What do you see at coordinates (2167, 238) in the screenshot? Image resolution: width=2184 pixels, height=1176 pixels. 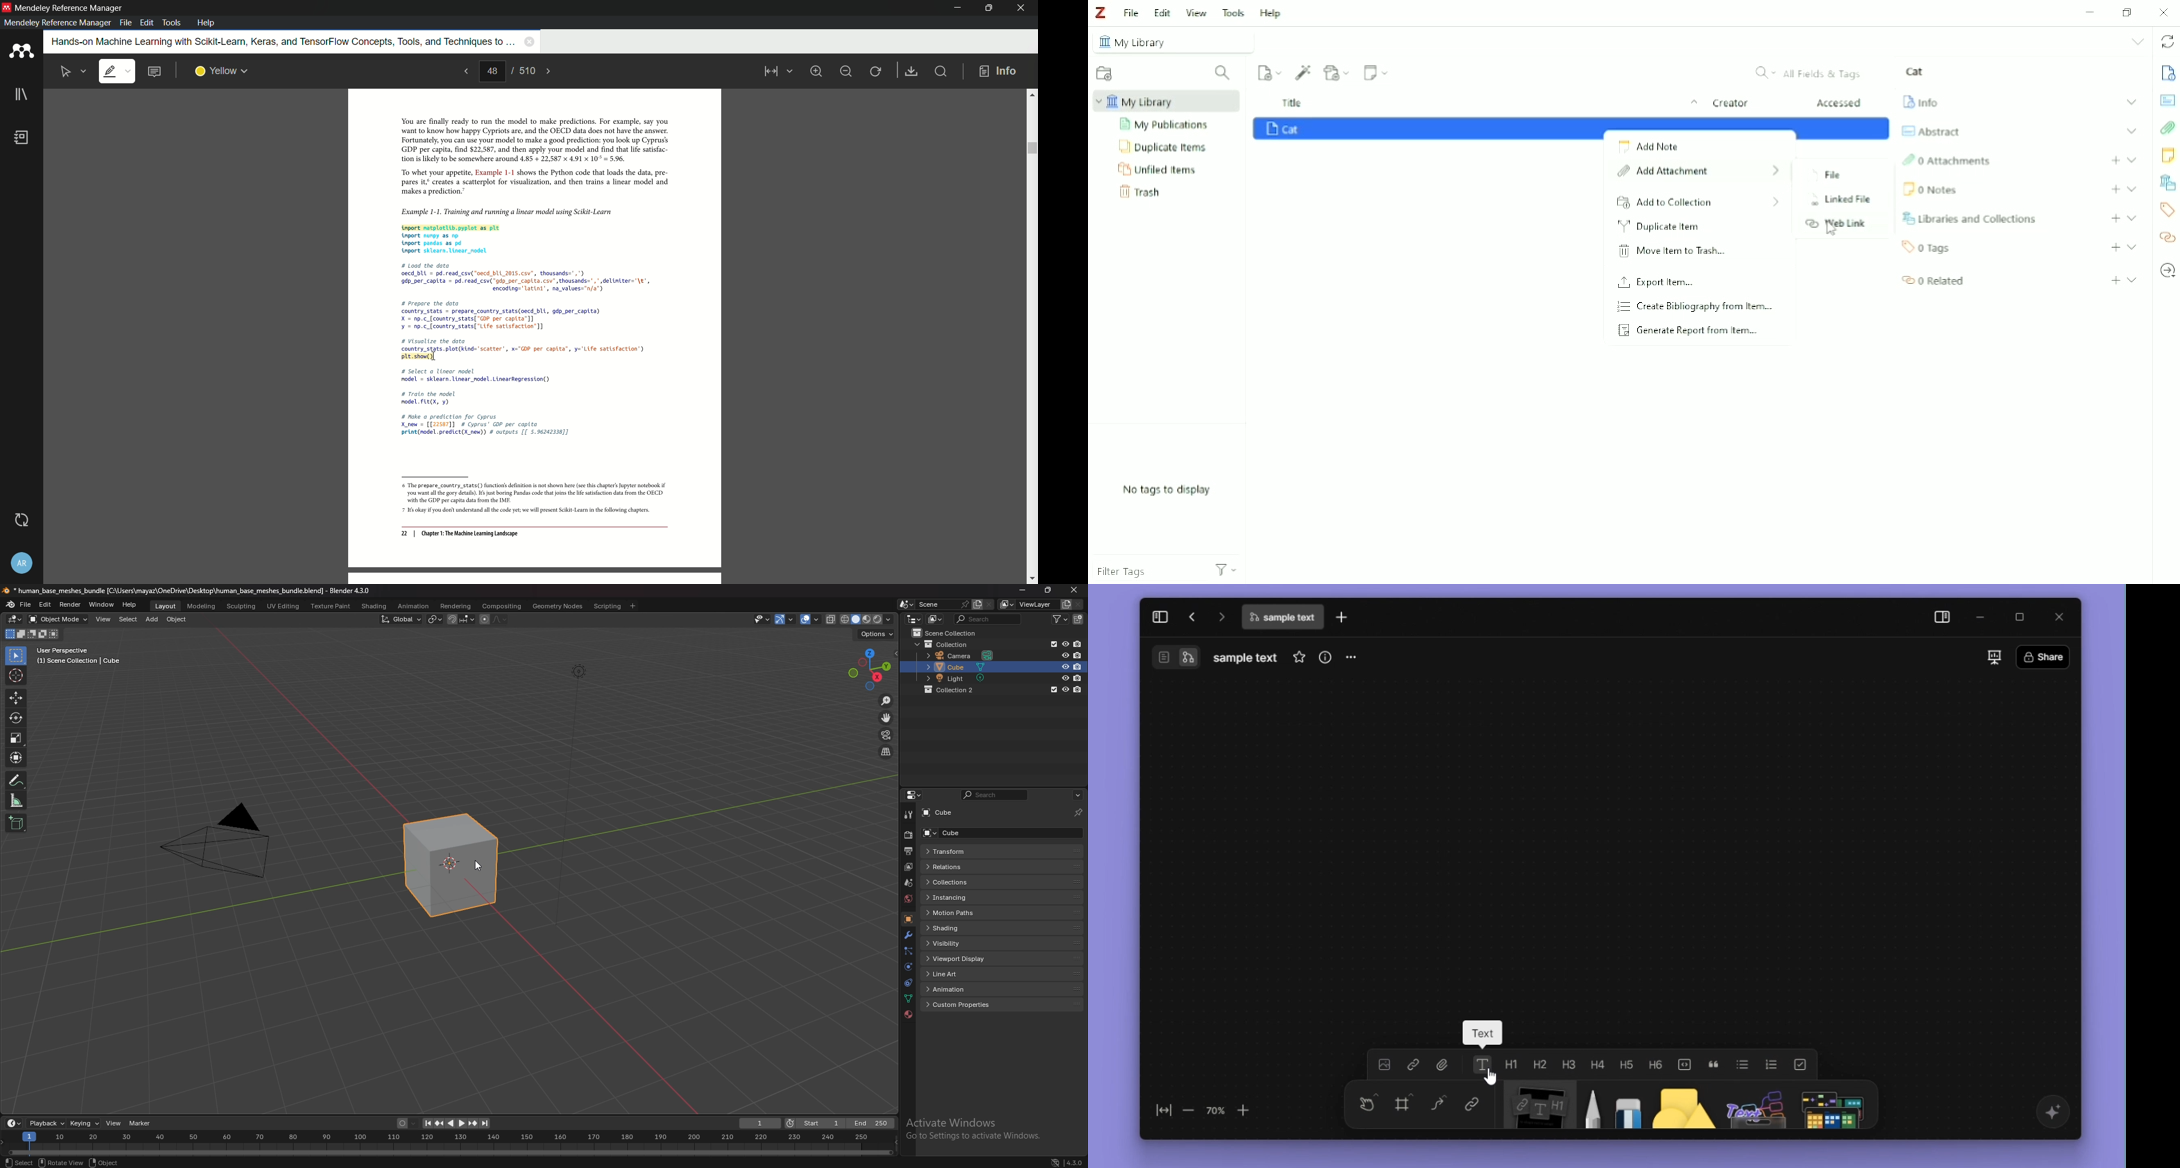 I see `Related` at bounding box center [2167, 238].